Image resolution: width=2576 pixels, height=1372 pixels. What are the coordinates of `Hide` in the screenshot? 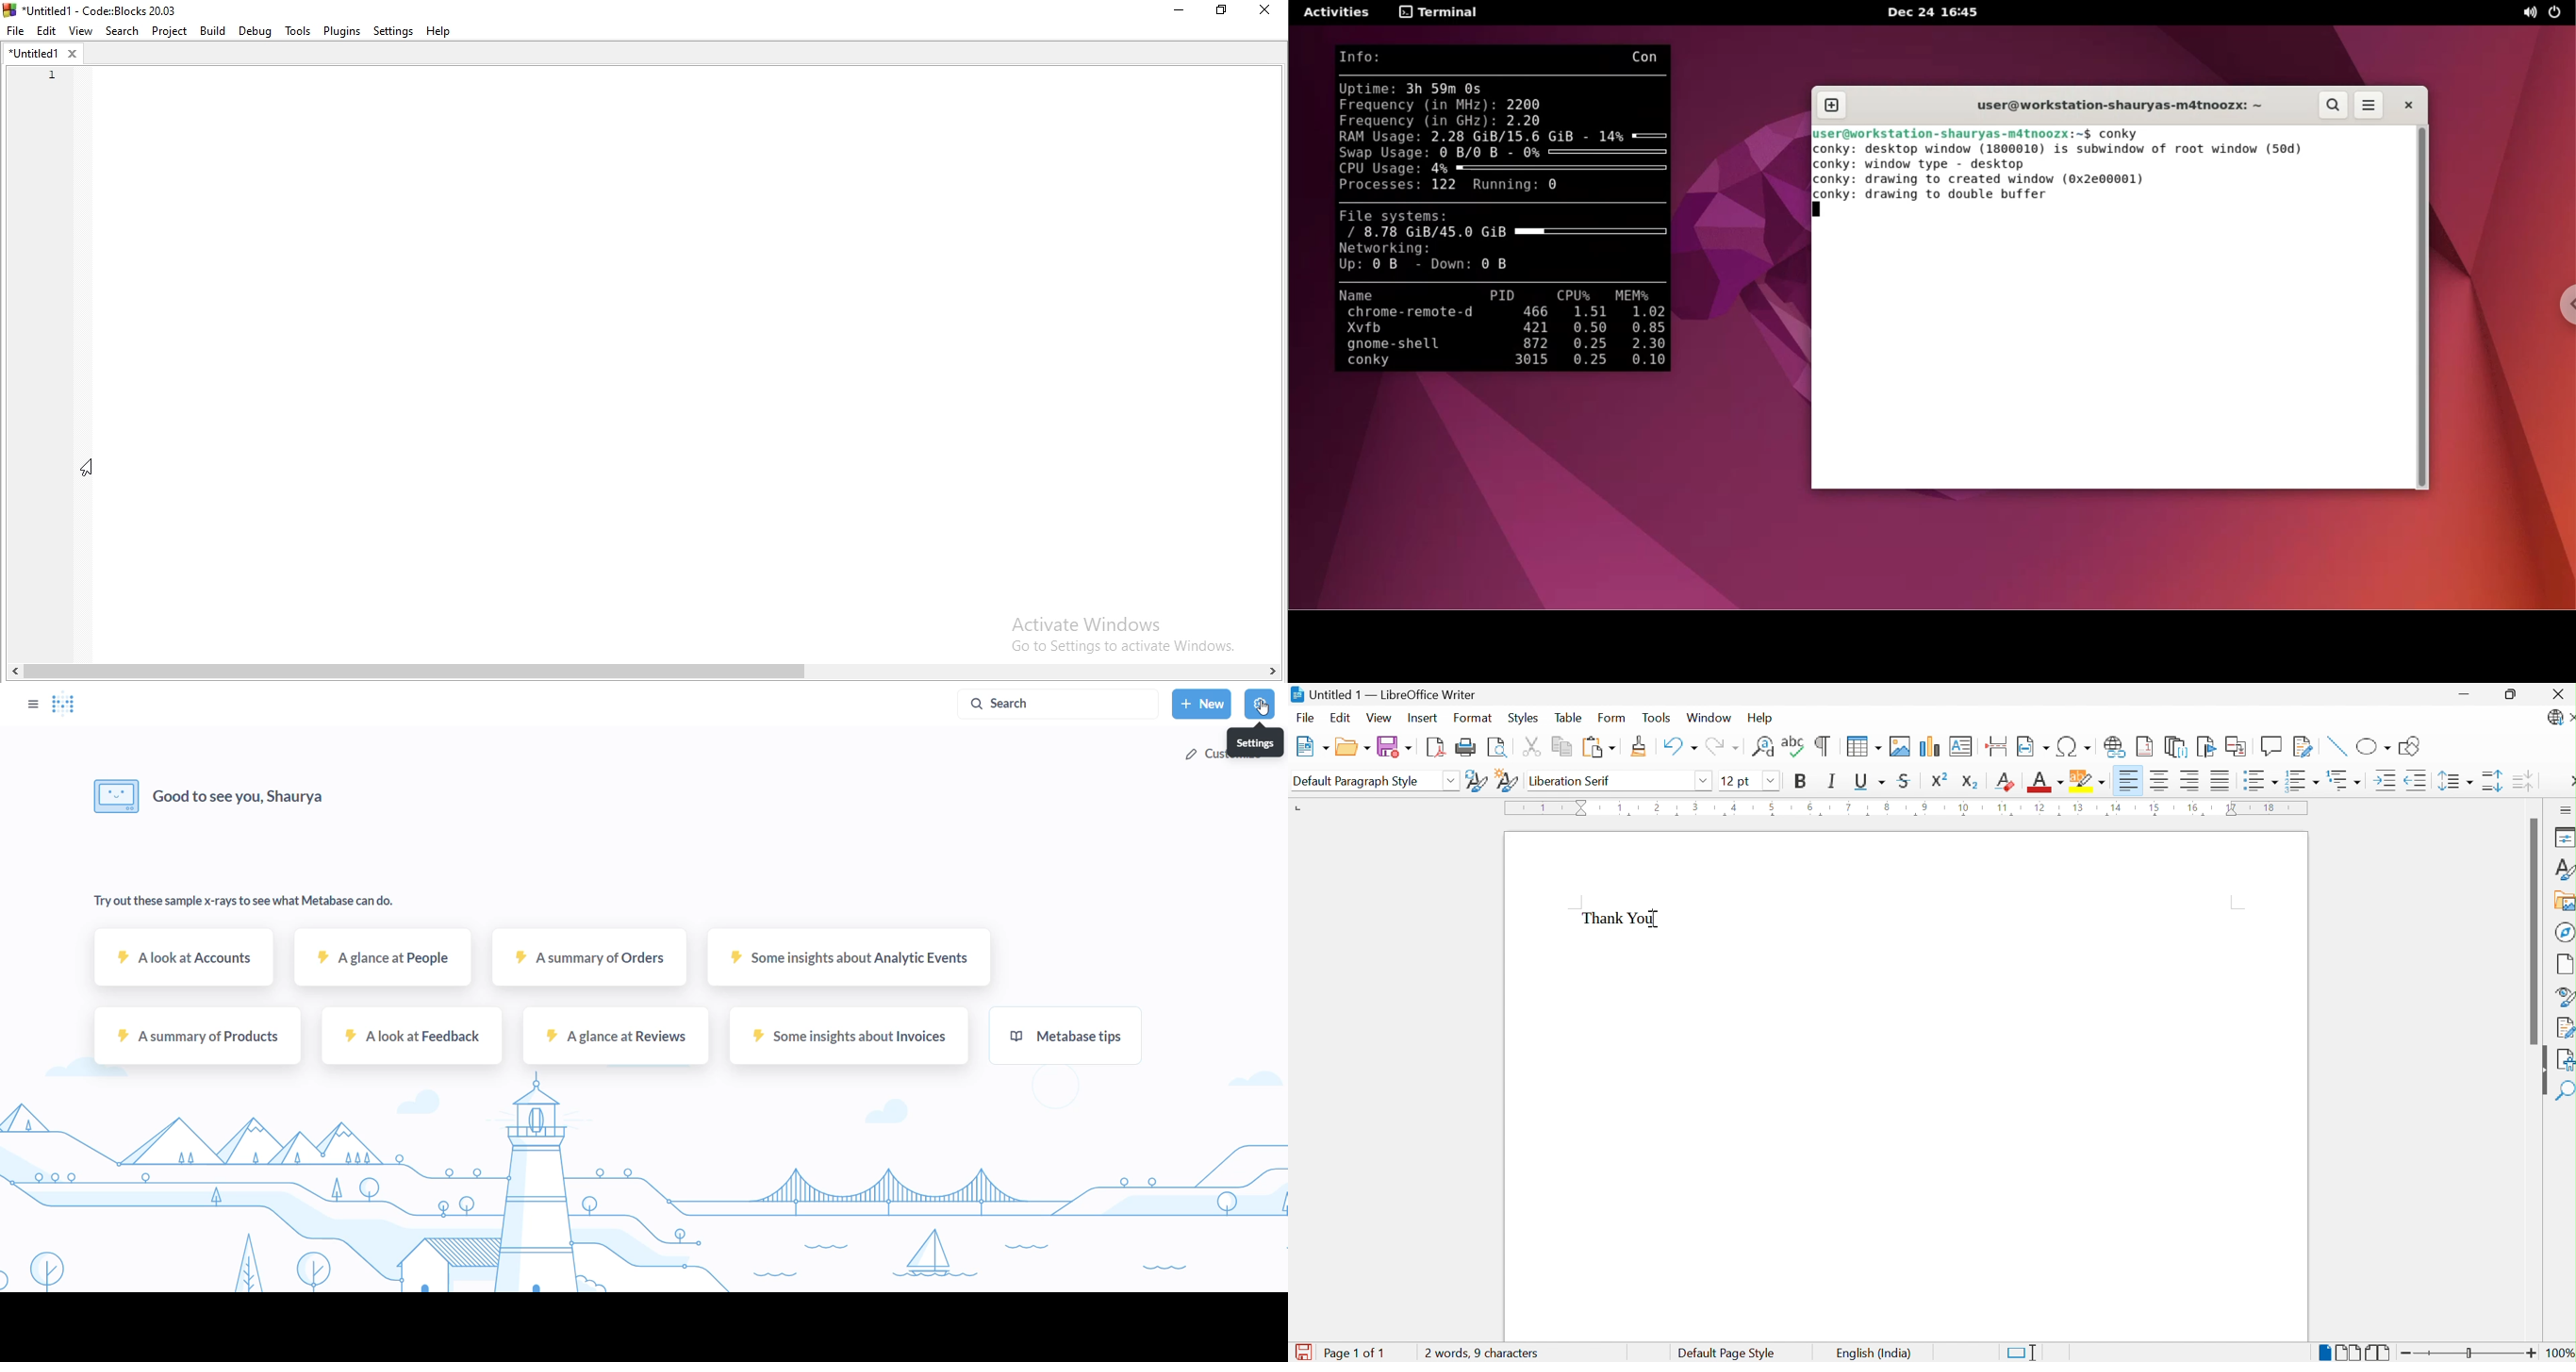 It's located at (2541, 1071).